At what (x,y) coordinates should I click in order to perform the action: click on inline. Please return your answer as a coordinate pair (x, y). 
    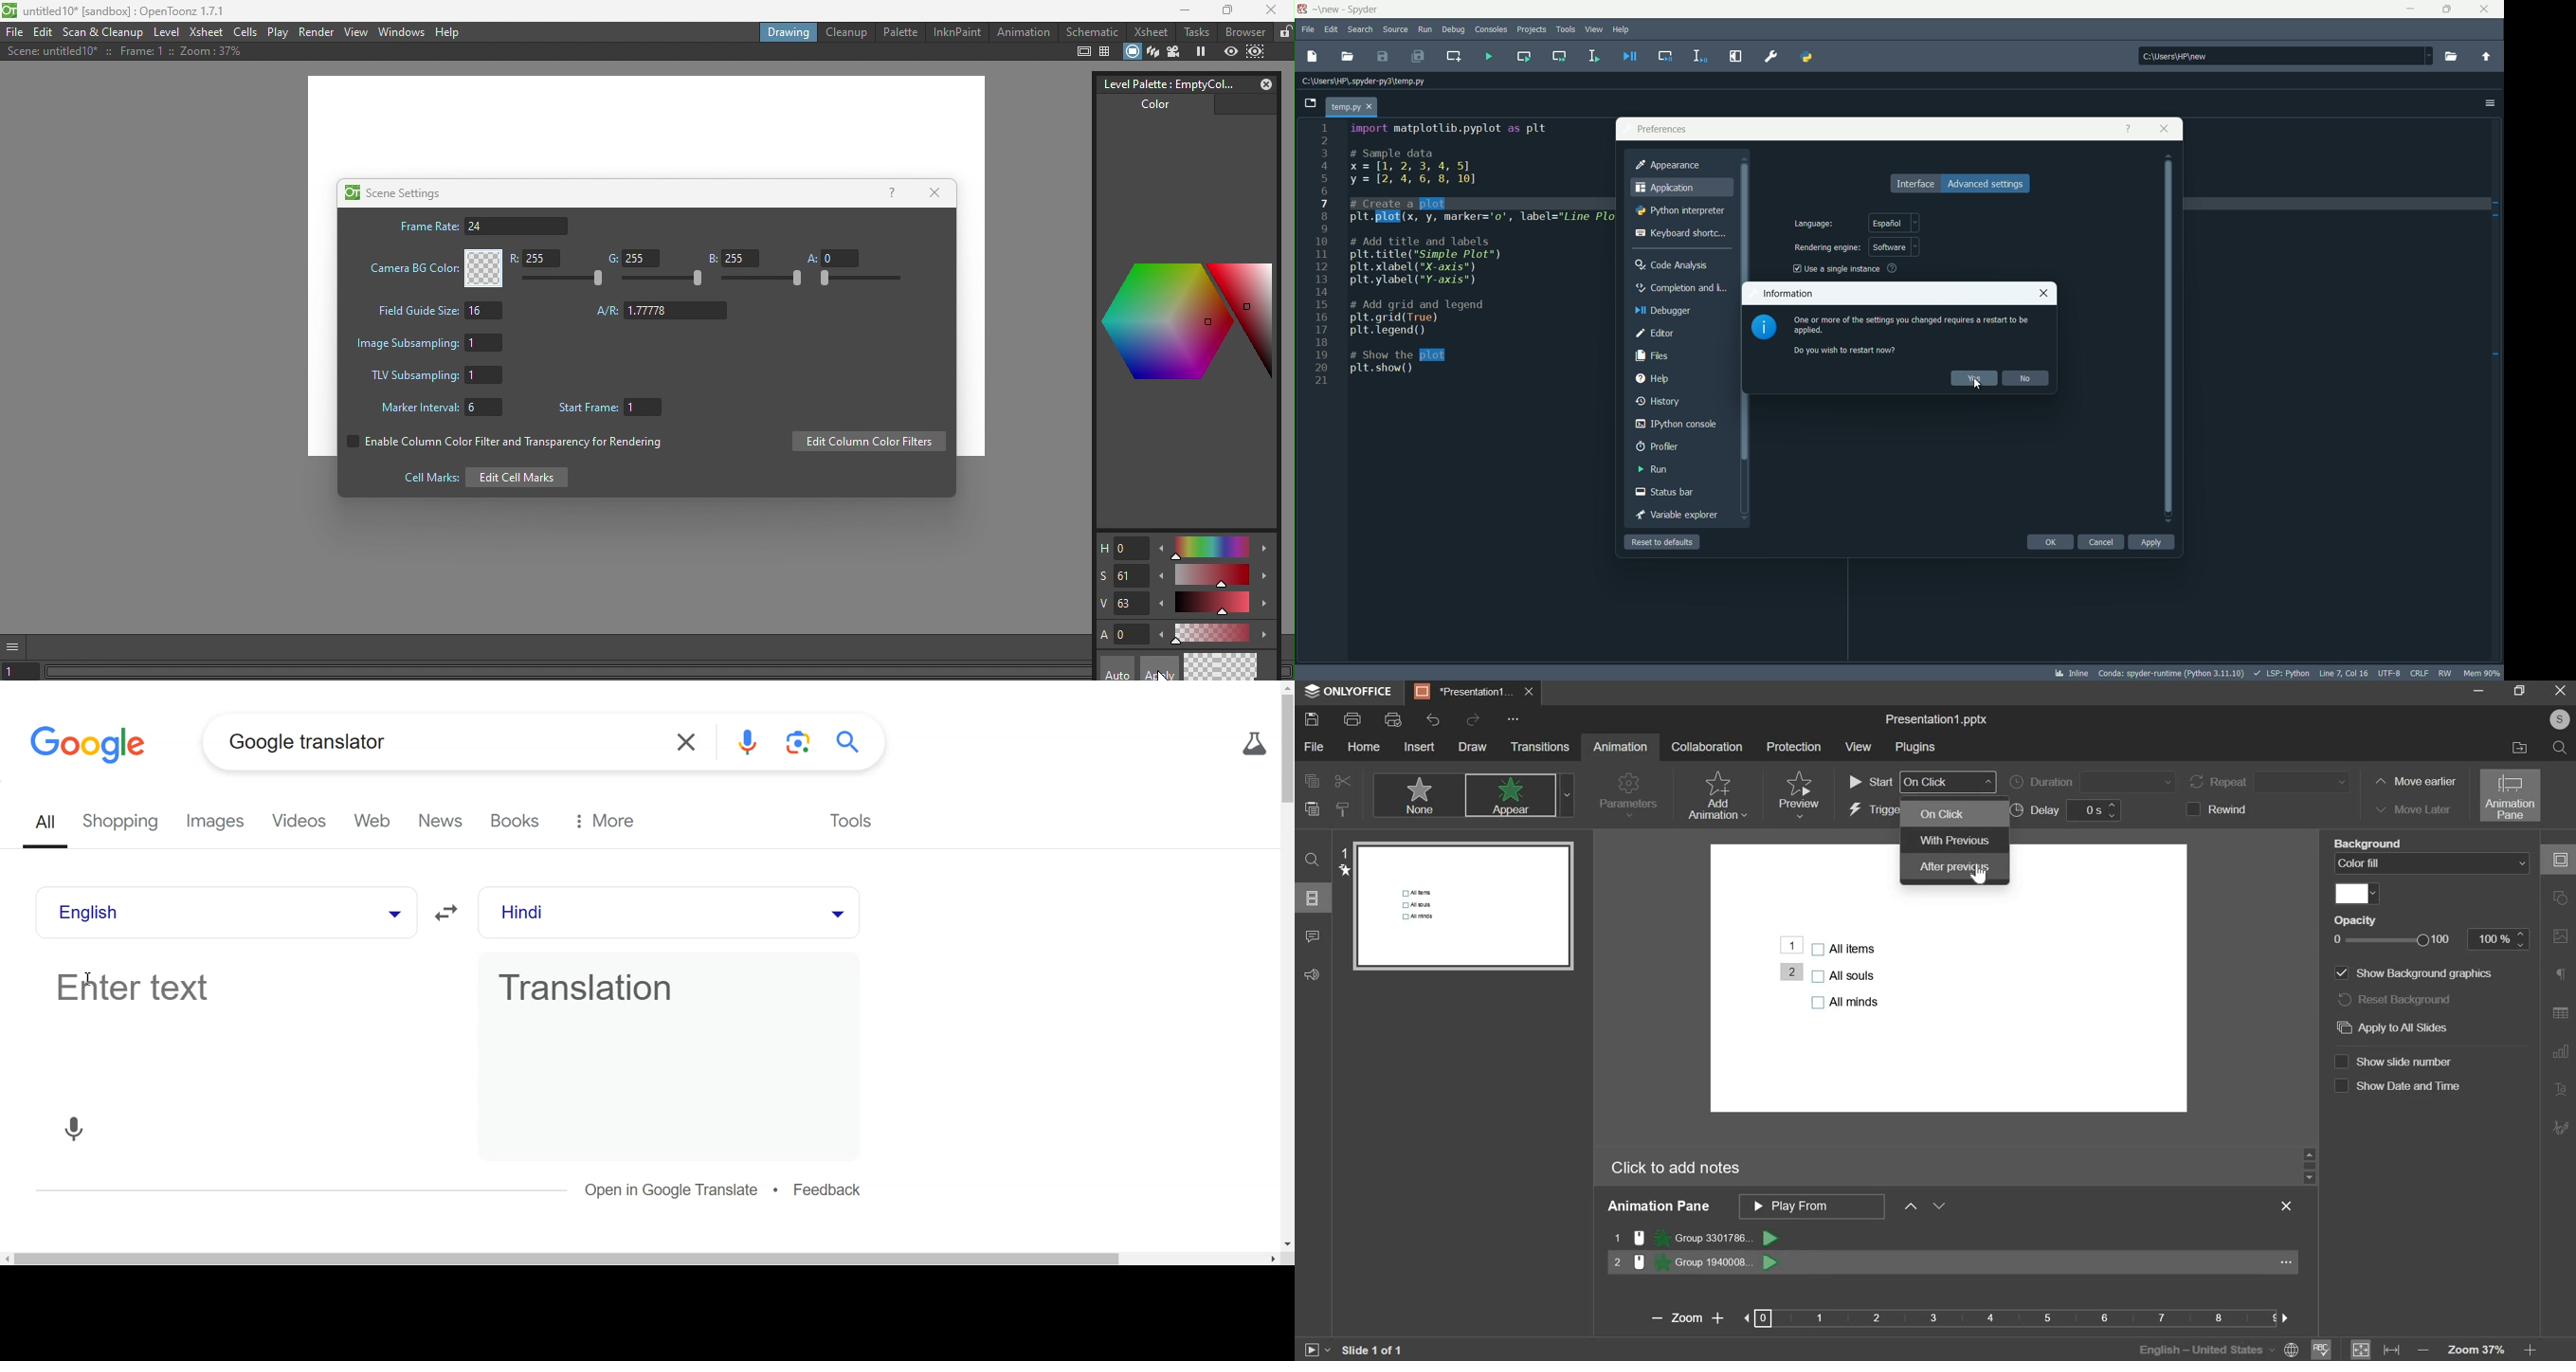
    Looking at the image, I should click on (2073, 674).